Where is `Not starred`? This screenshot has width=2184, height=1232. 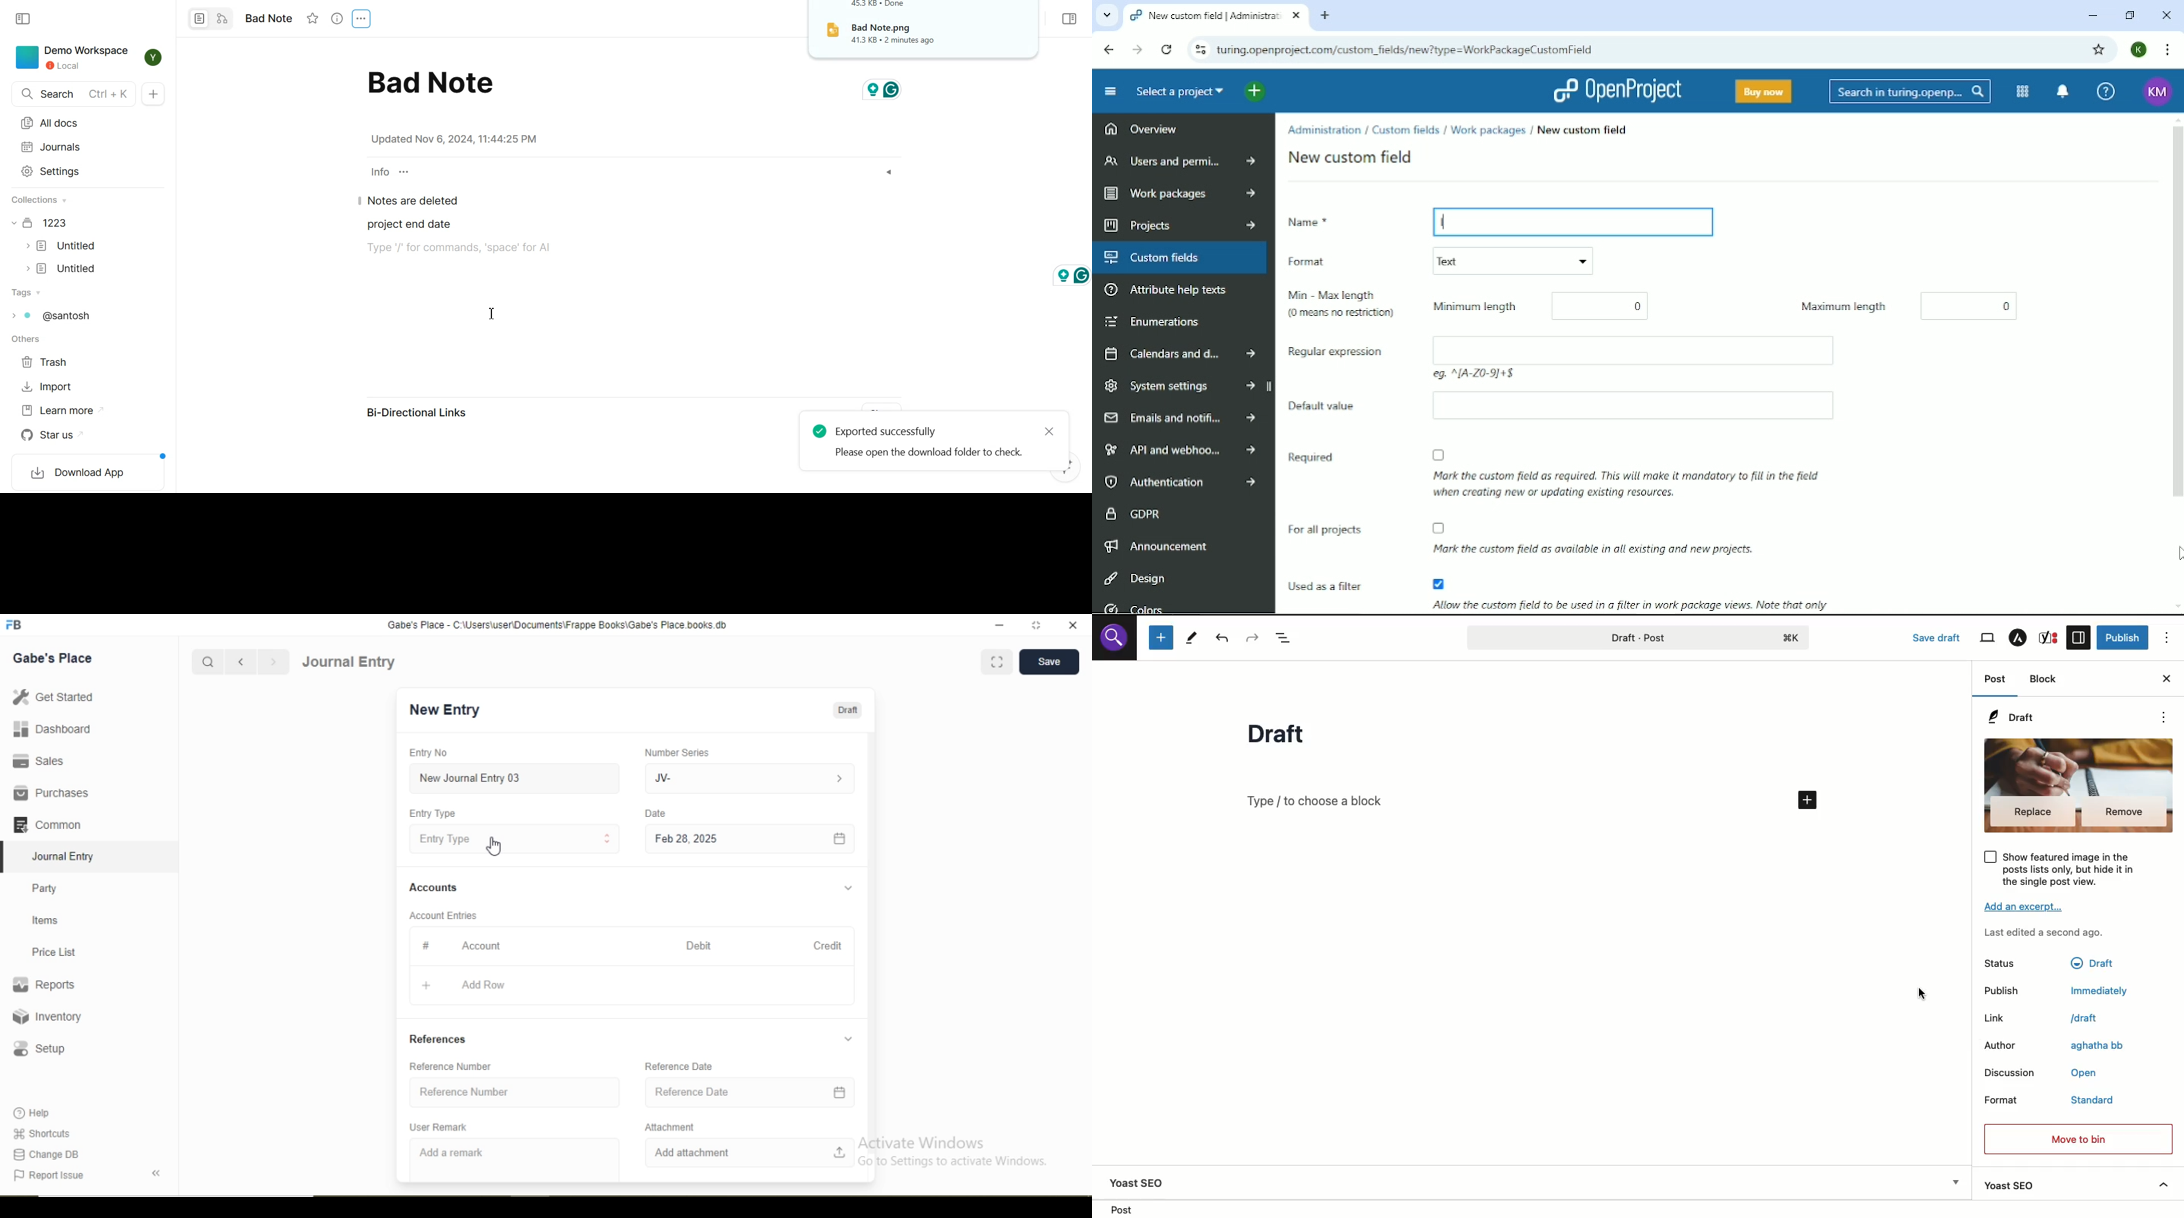 Not starred is located at coordinates (313, 18).